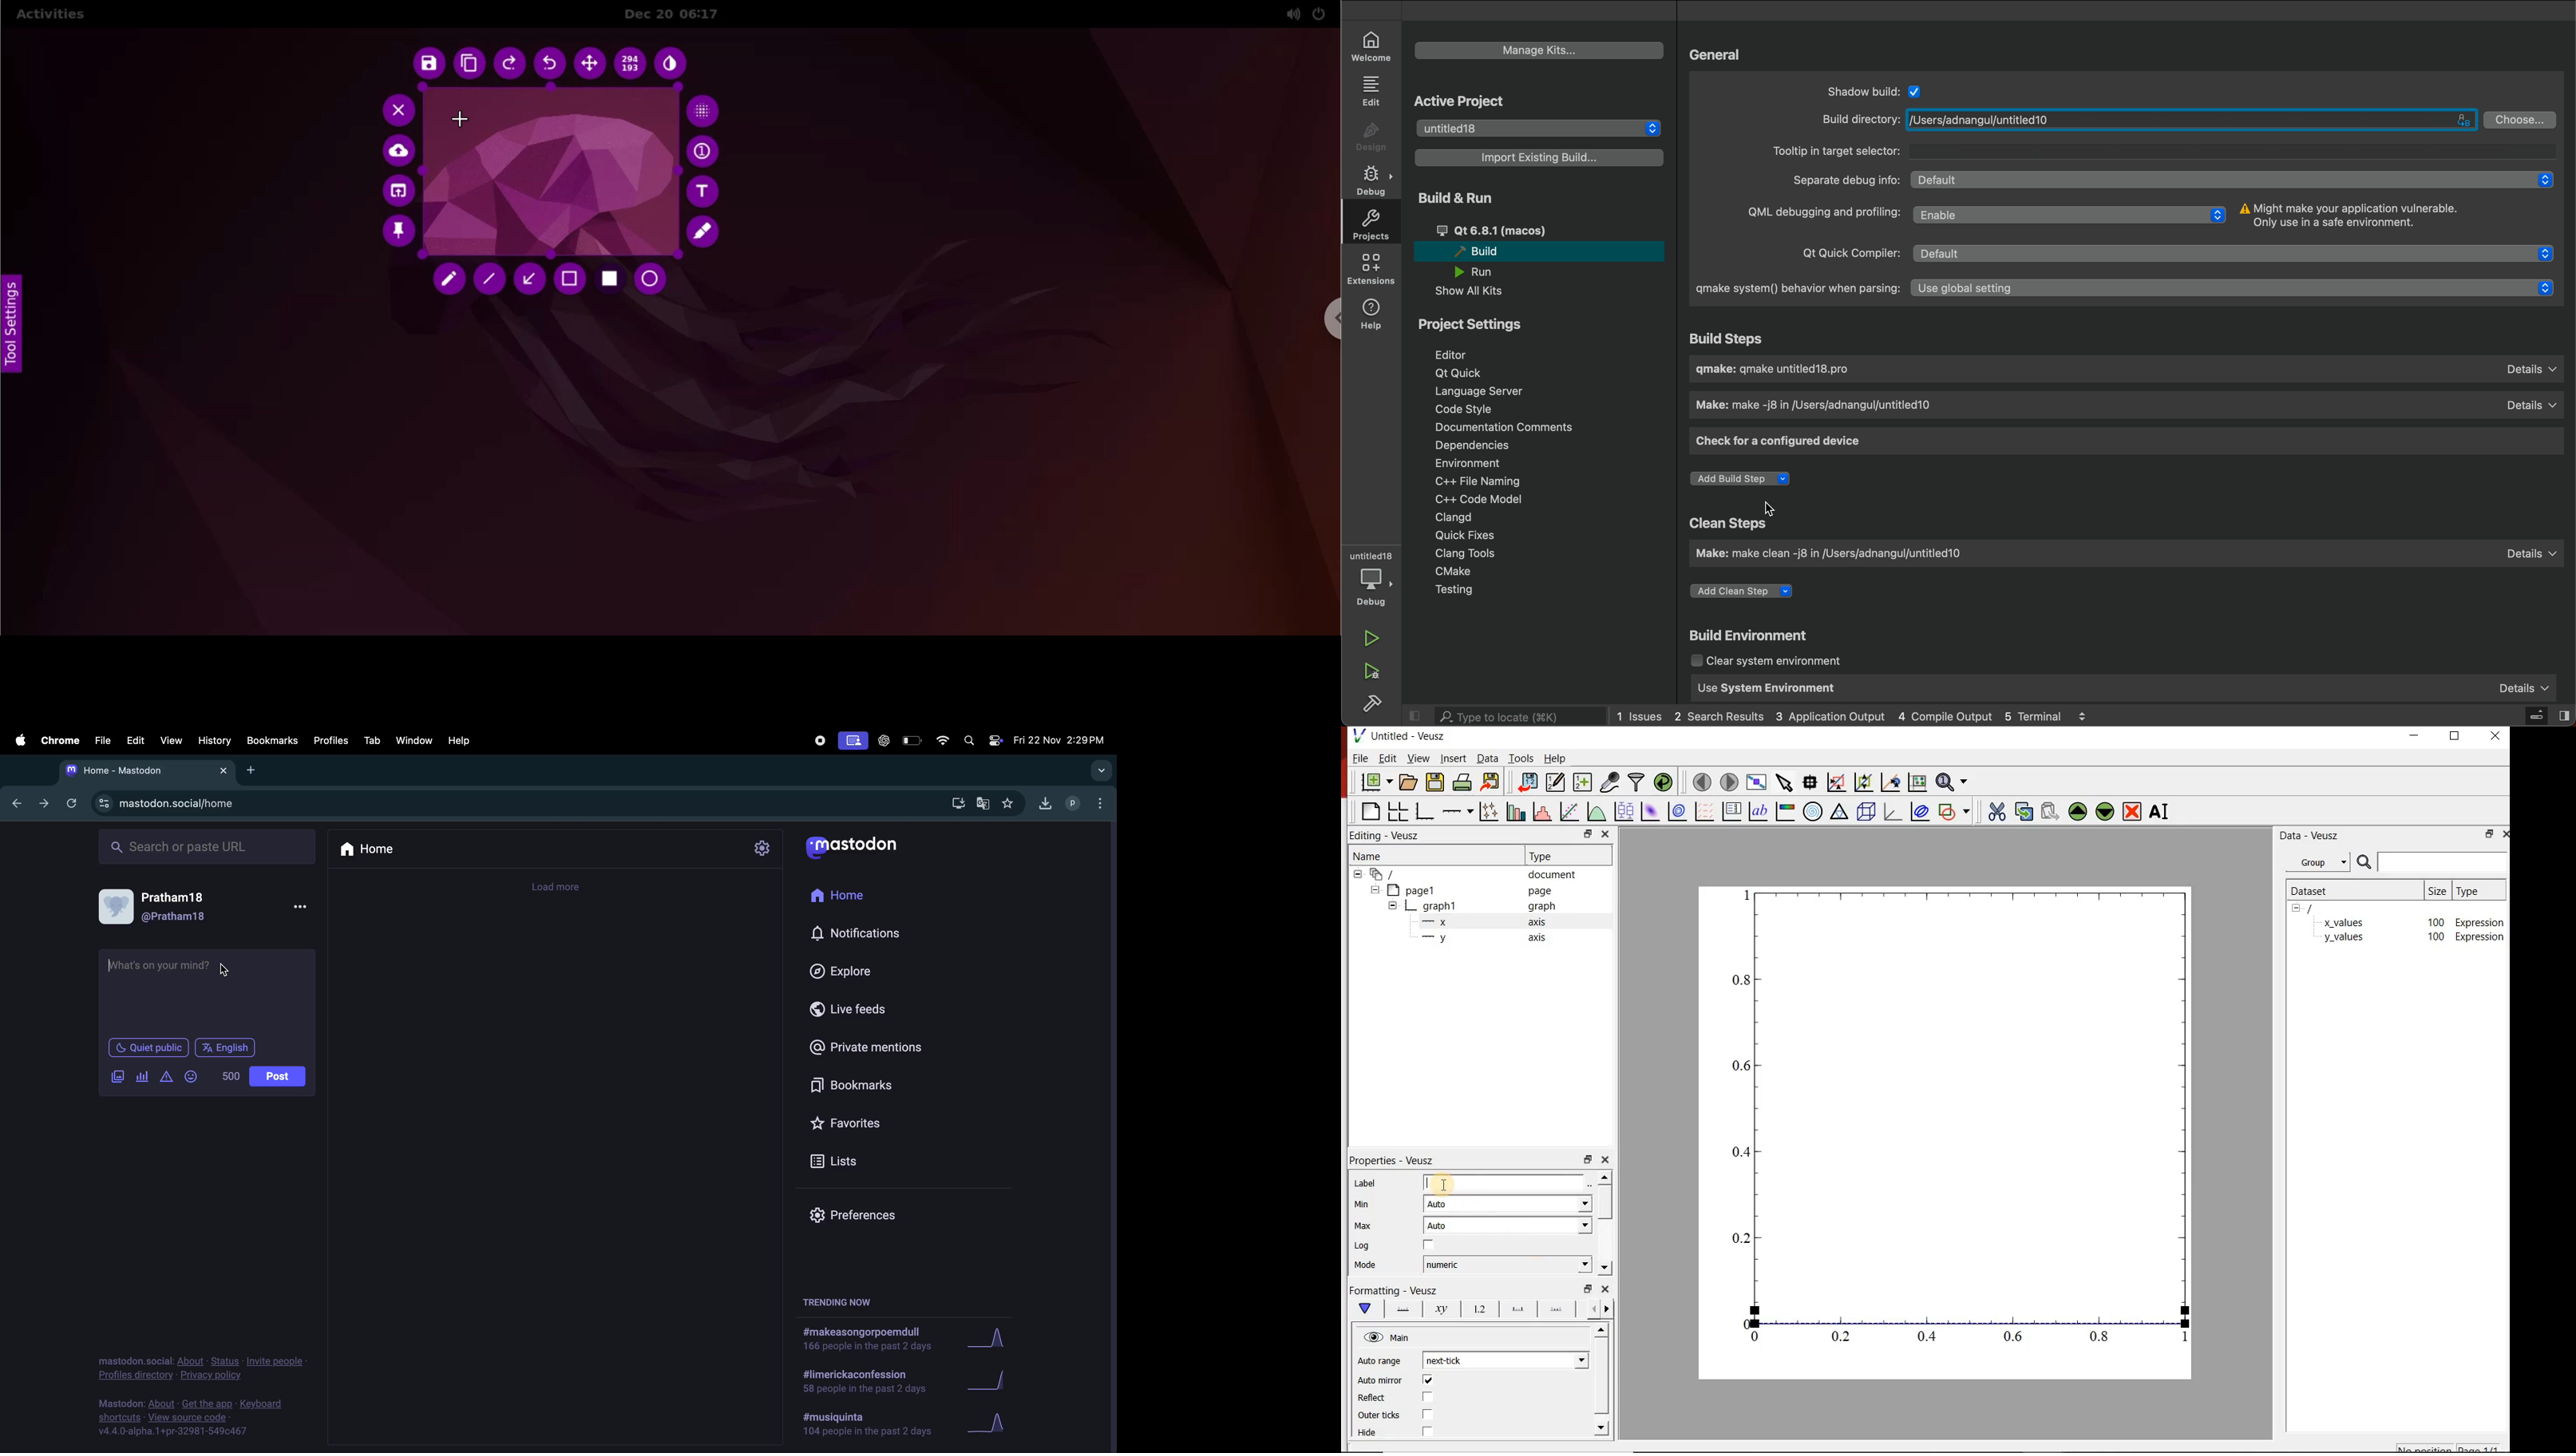 Image resolution: width=2576 pixels, height=1456 pixels. What do you see at coordinates (193, 806) in the screenshot?
I see `search url` at bounding box center [193, 806].